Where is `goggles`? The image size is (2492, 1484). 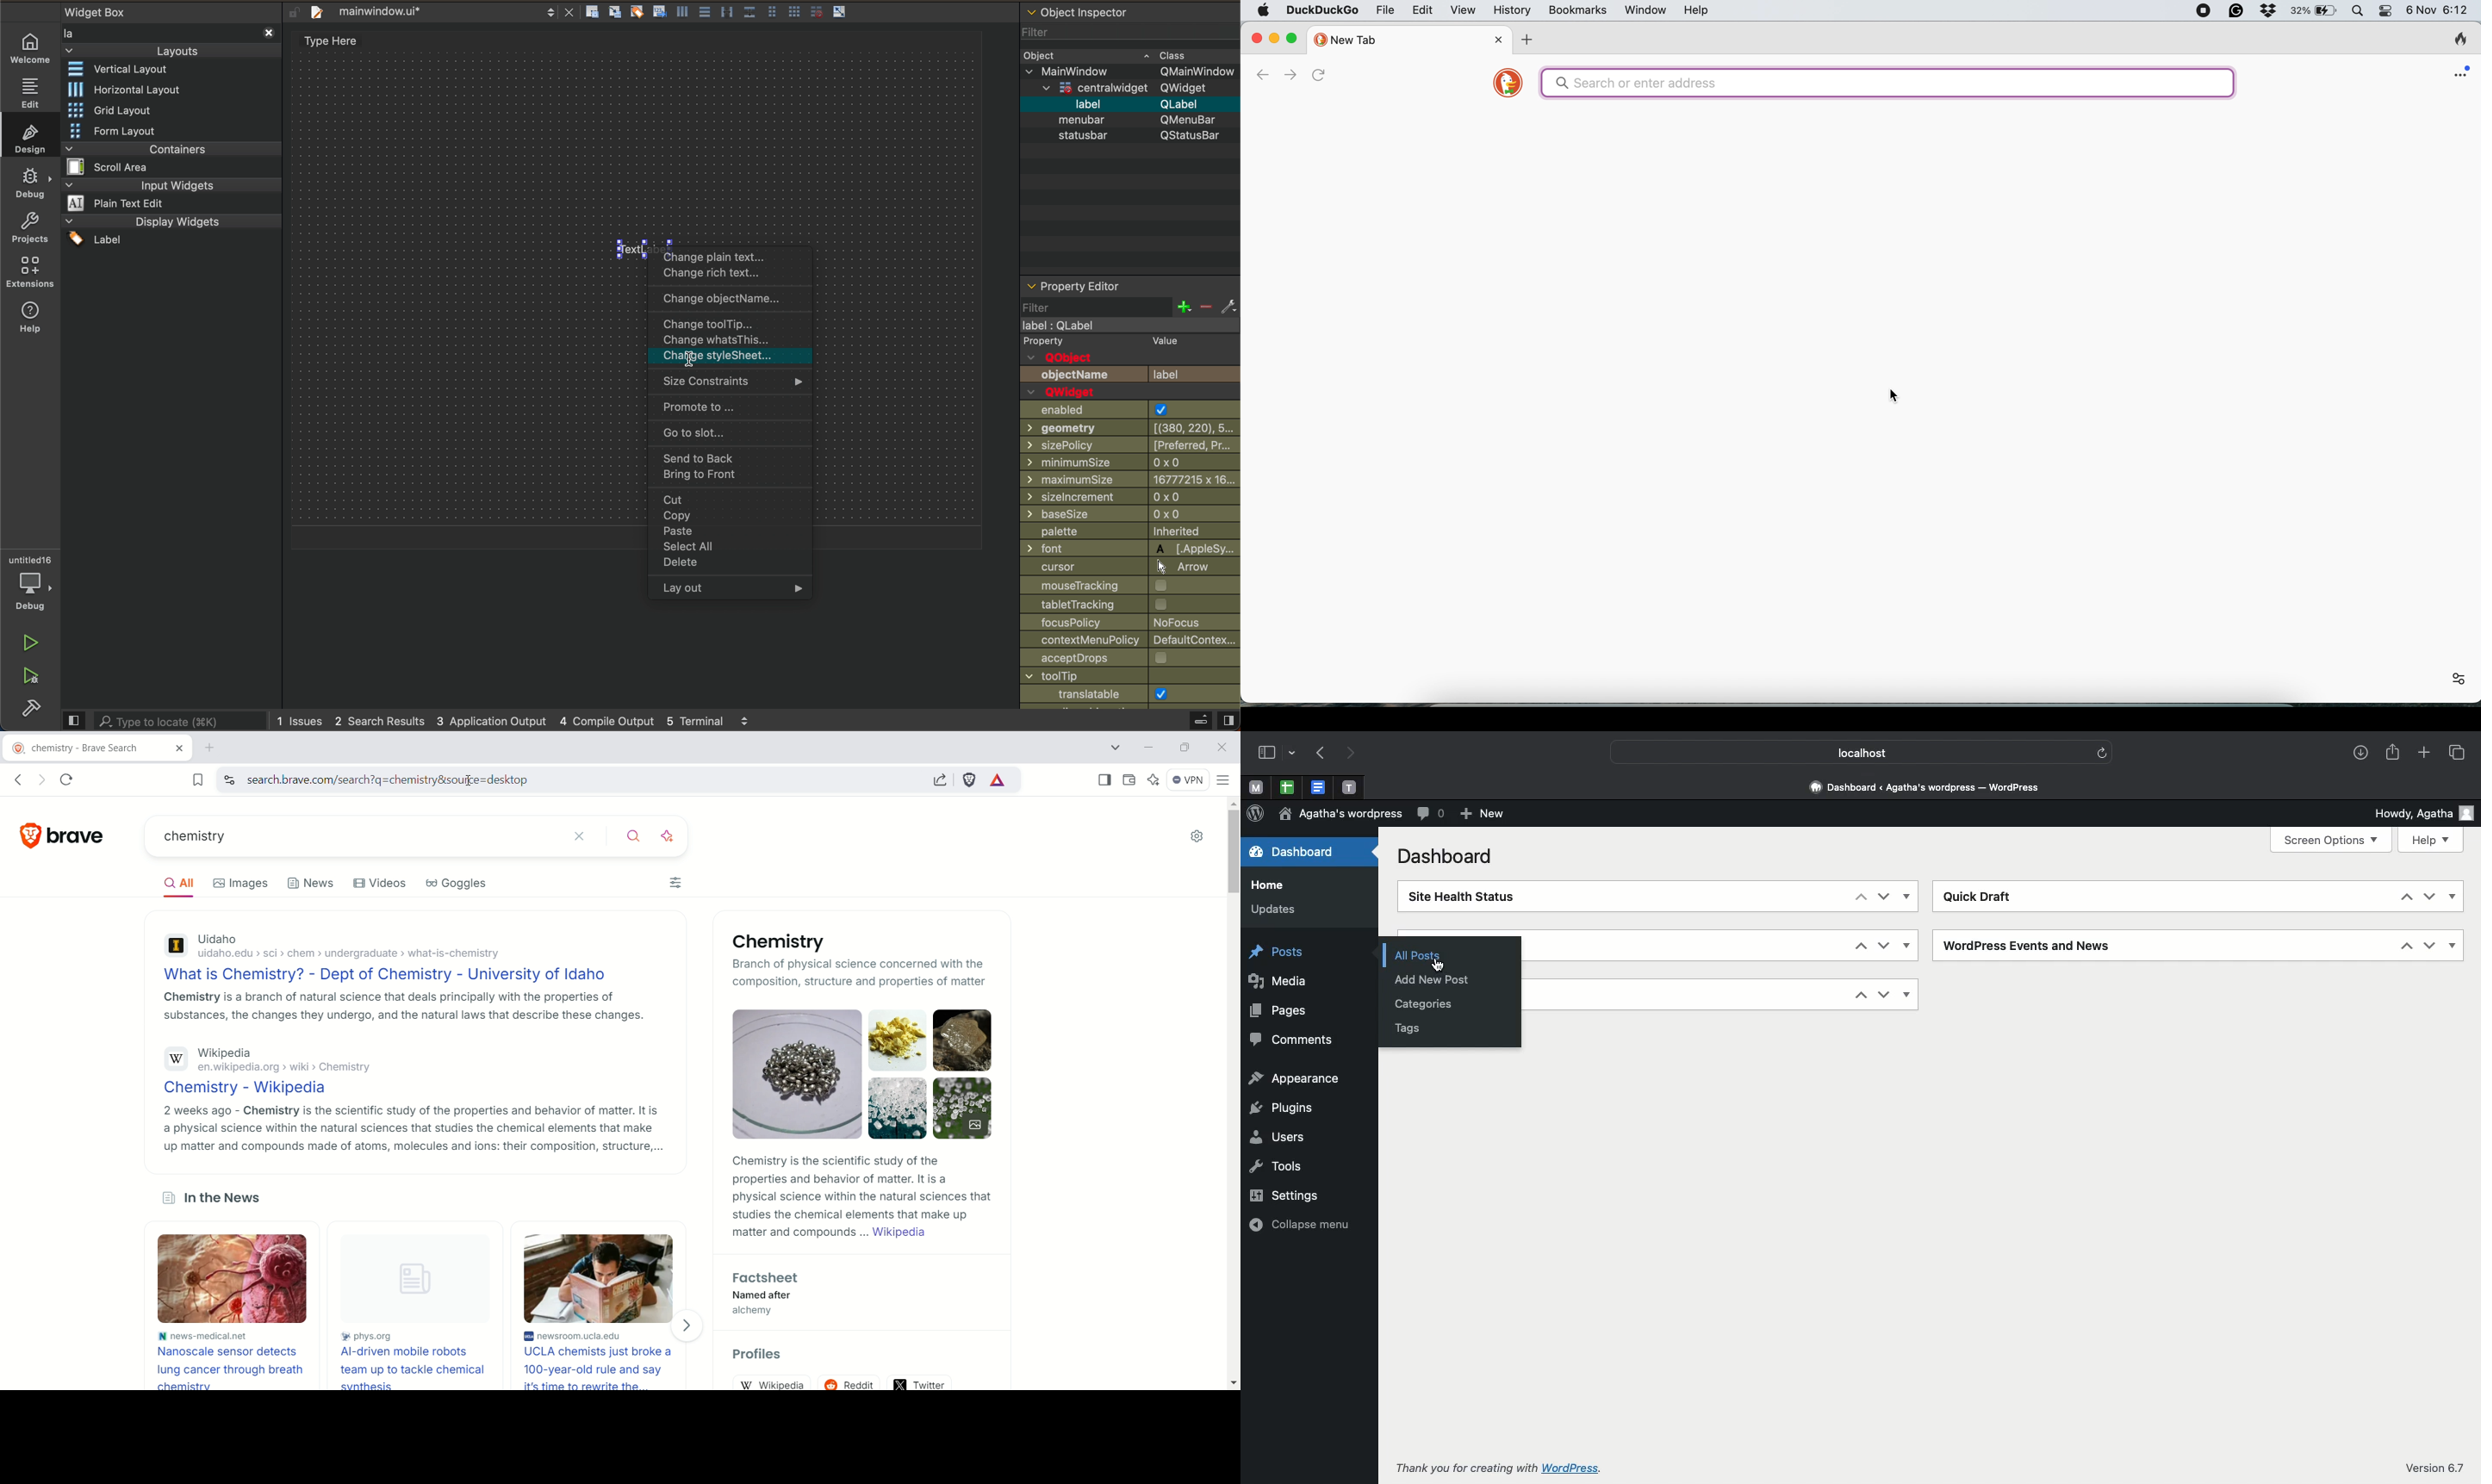
goggles is located at coordinates (455, 884).